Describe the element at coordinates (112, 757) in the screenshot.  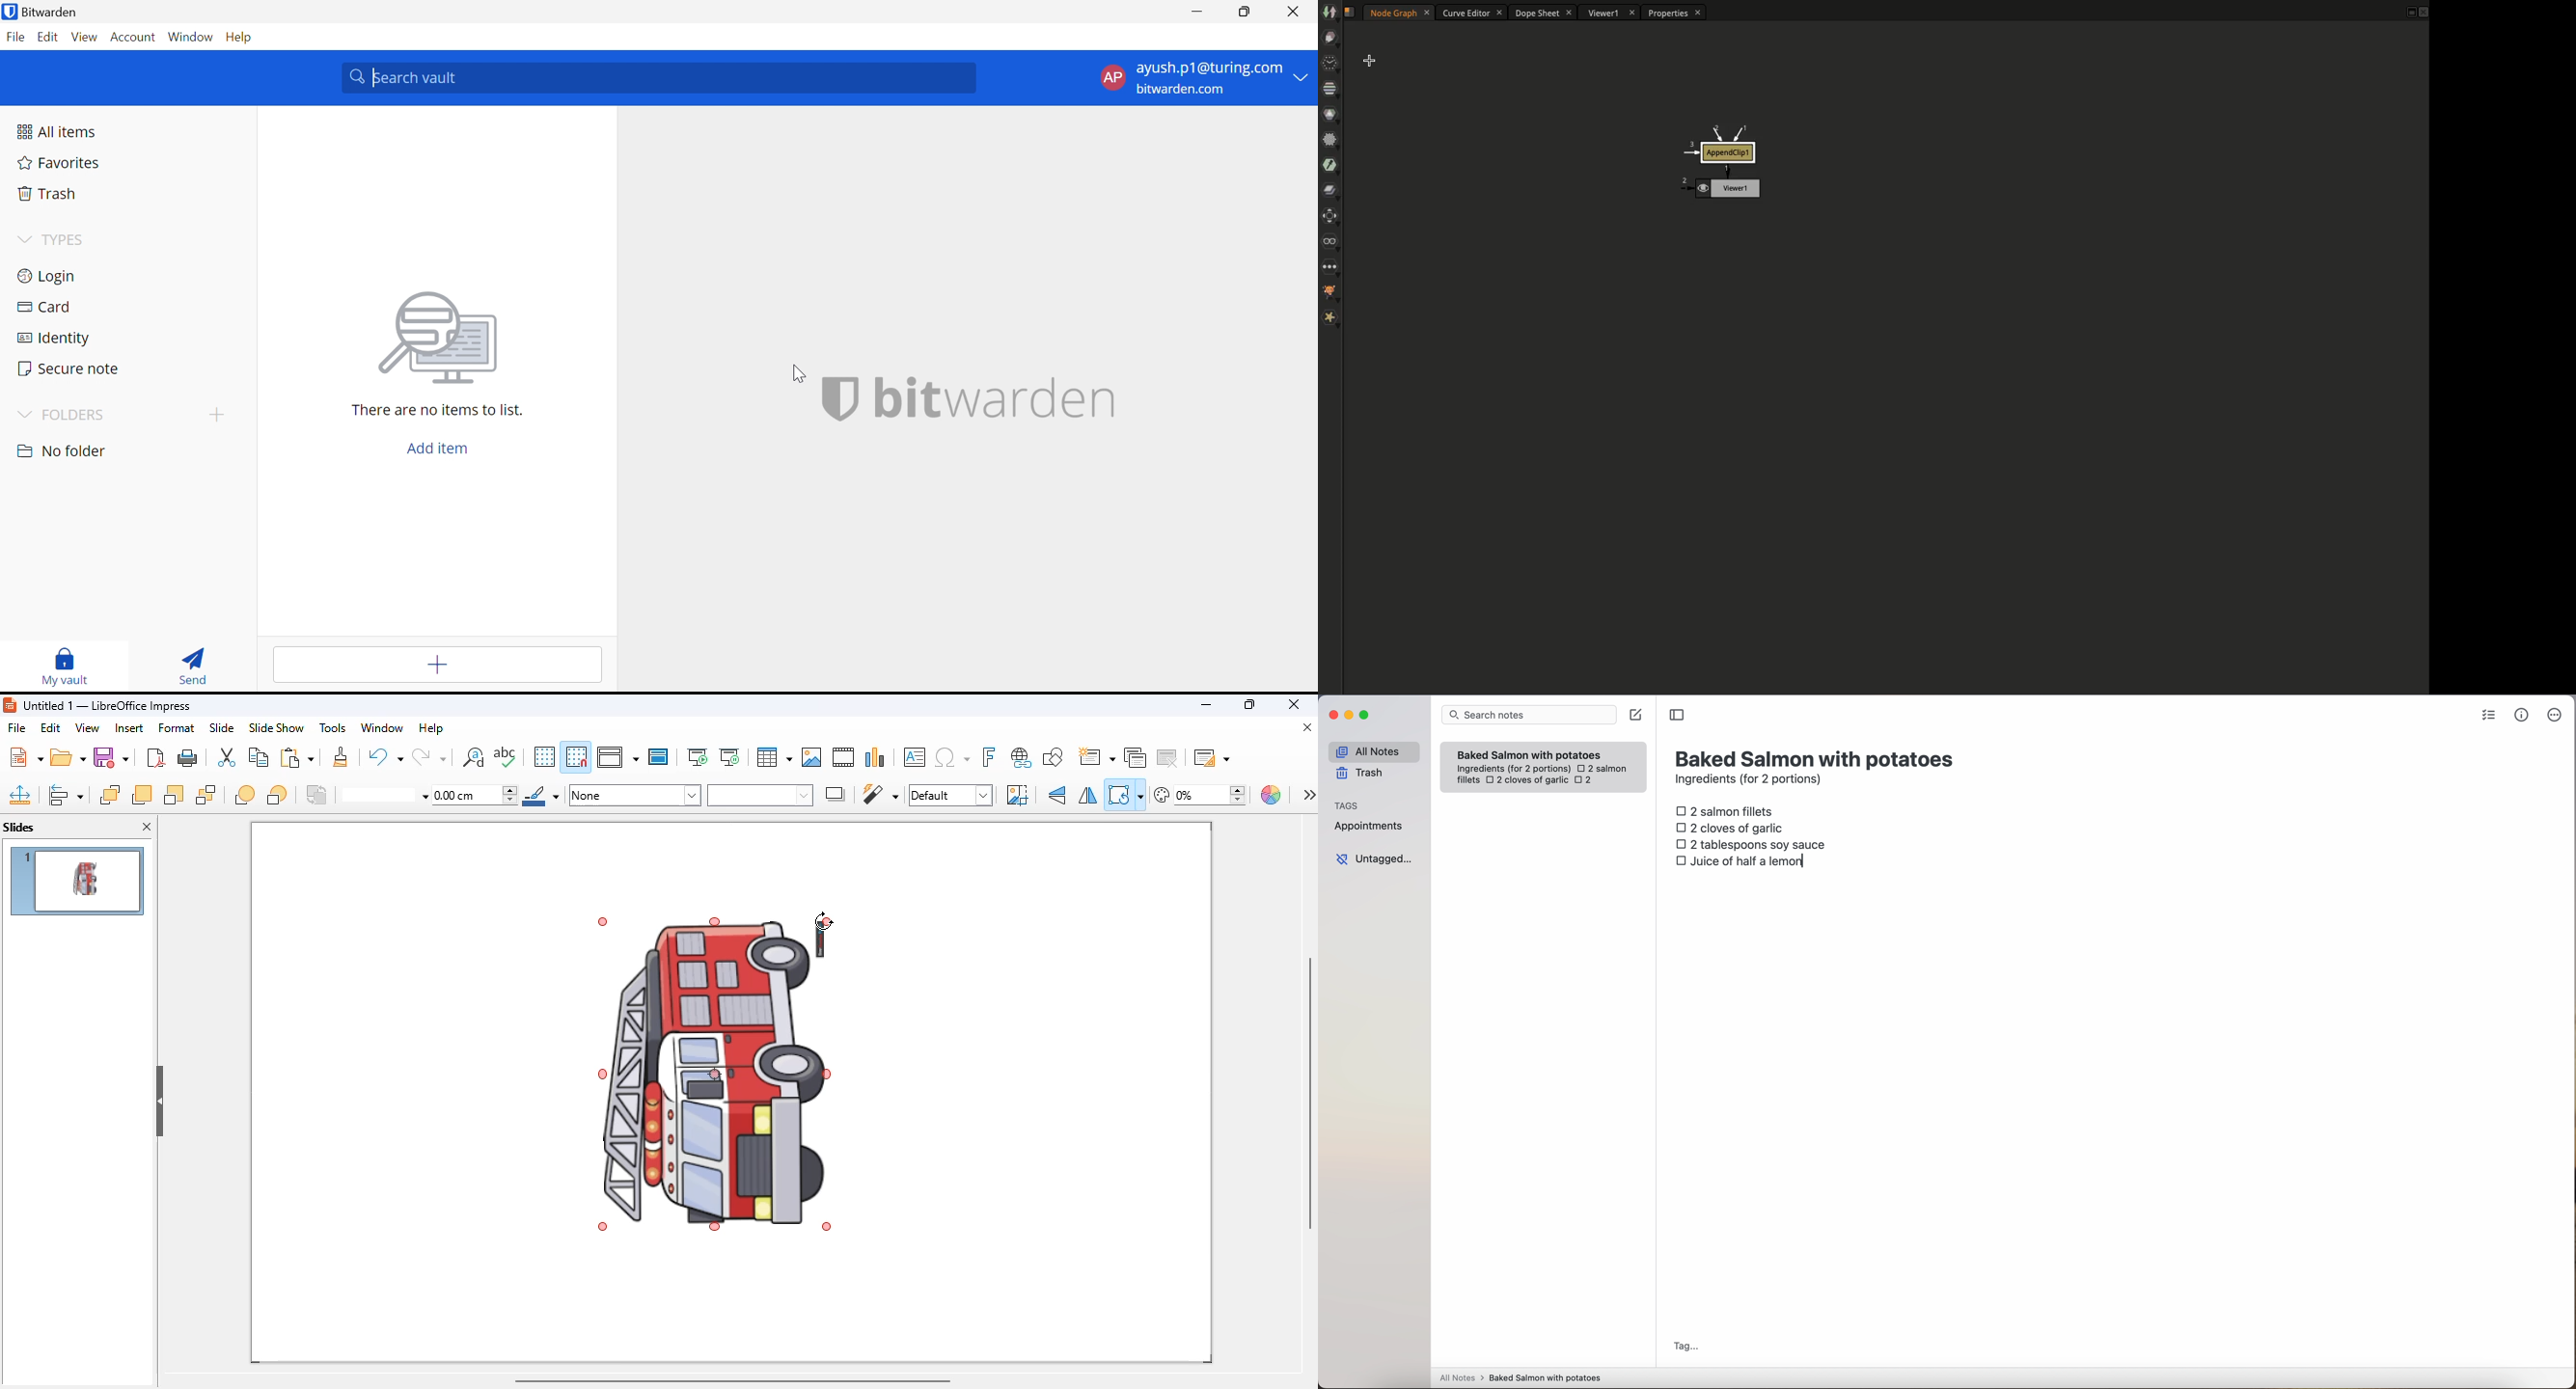
I see `save` at that location.